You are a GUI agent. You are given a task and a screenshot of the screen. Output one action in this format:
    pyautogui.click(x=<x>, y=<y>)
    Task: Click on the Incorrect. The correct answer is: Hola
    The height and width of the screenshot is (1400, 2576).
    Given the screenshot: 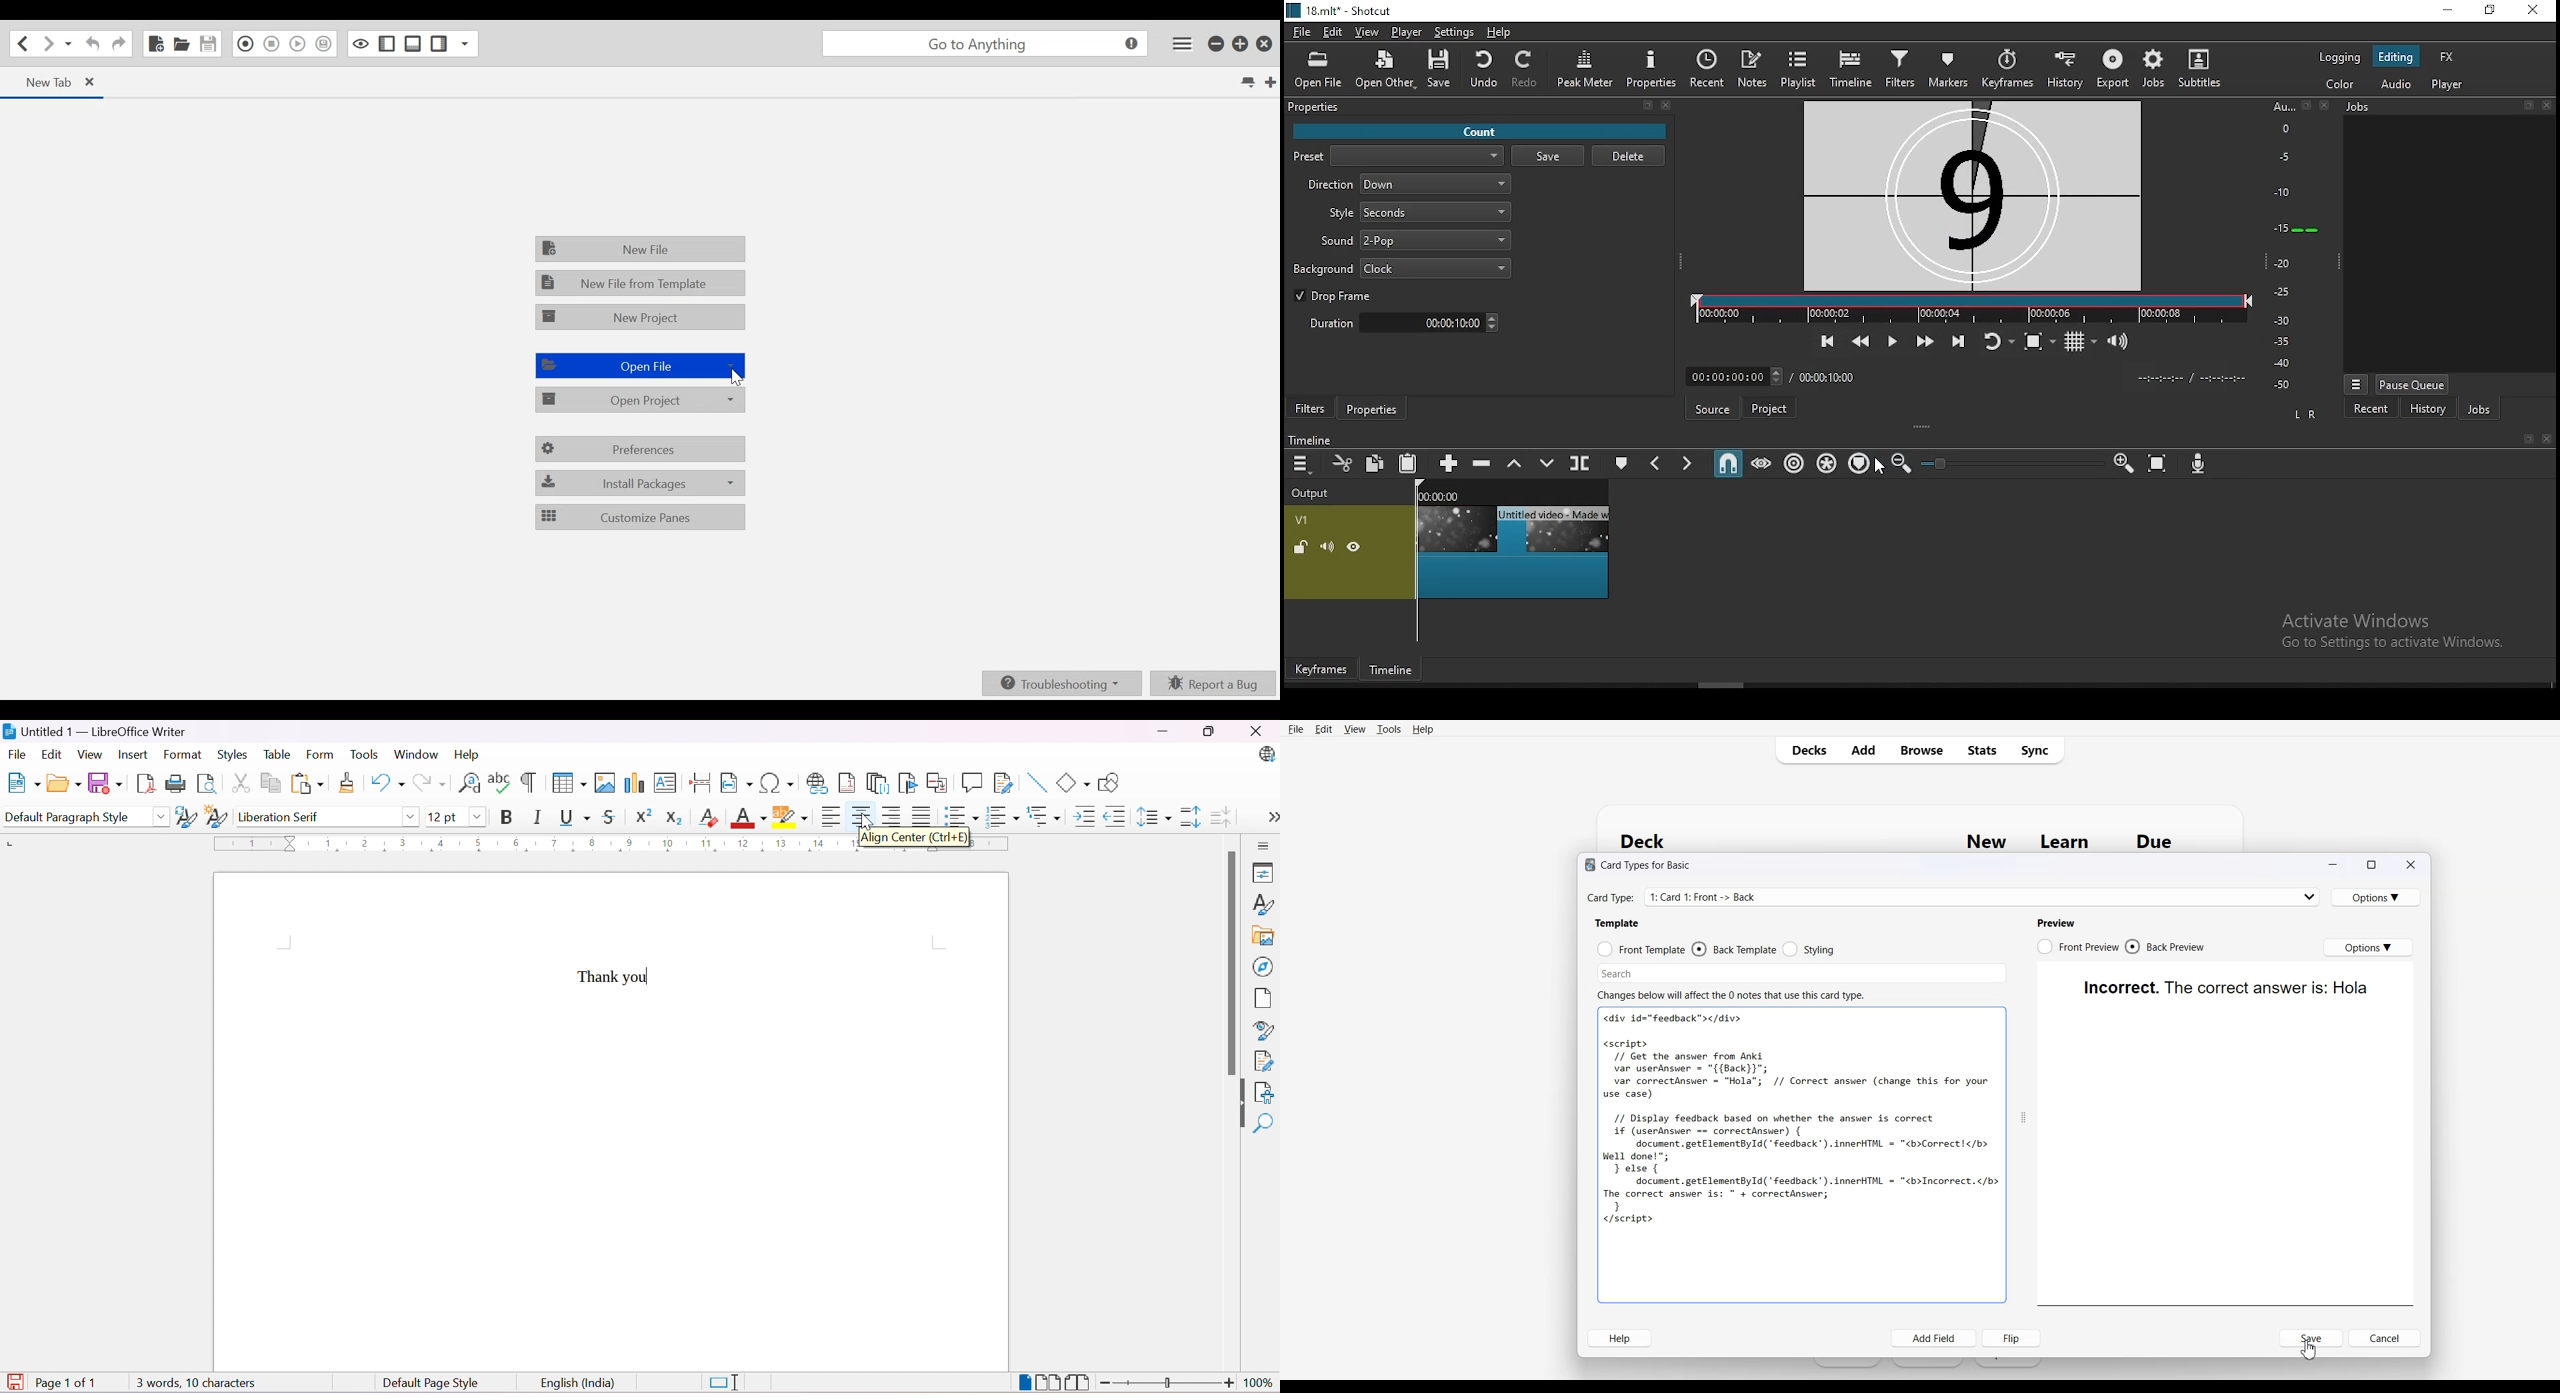 What is the action you would take?
    pyautogui.click(x=2225, y=987)
    